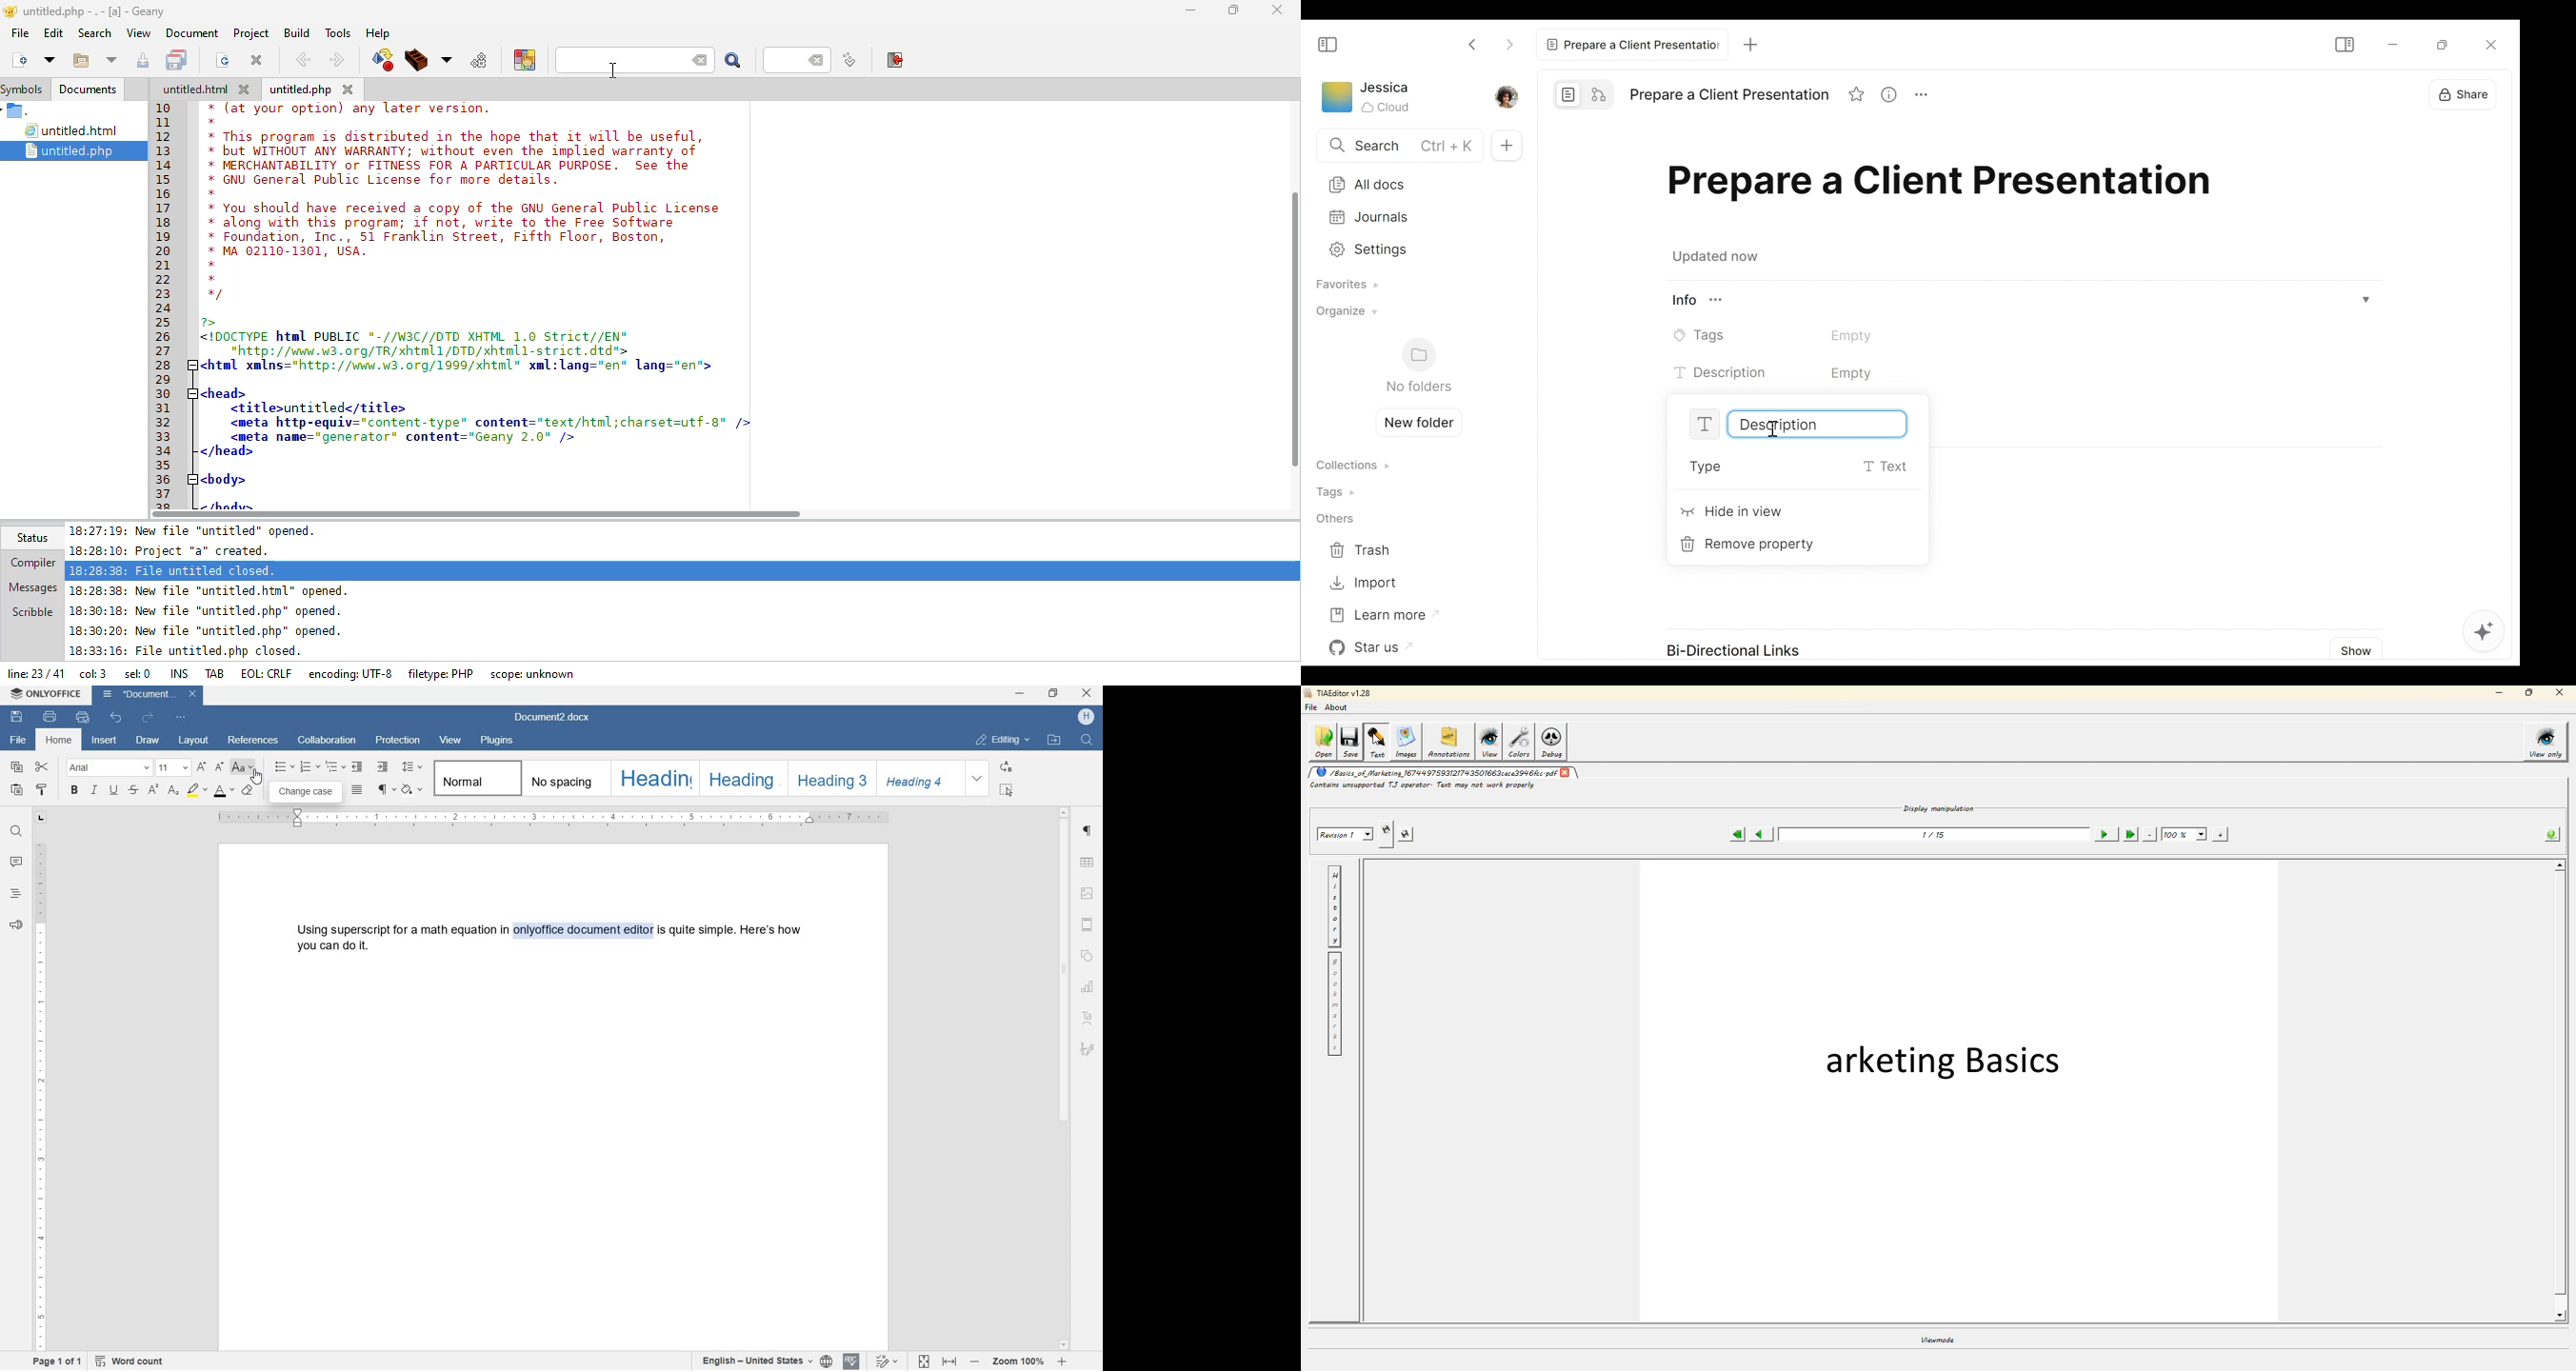 The height and width of the screenshot is (1372, 2576). I want to click on 16, so click(164, 194).